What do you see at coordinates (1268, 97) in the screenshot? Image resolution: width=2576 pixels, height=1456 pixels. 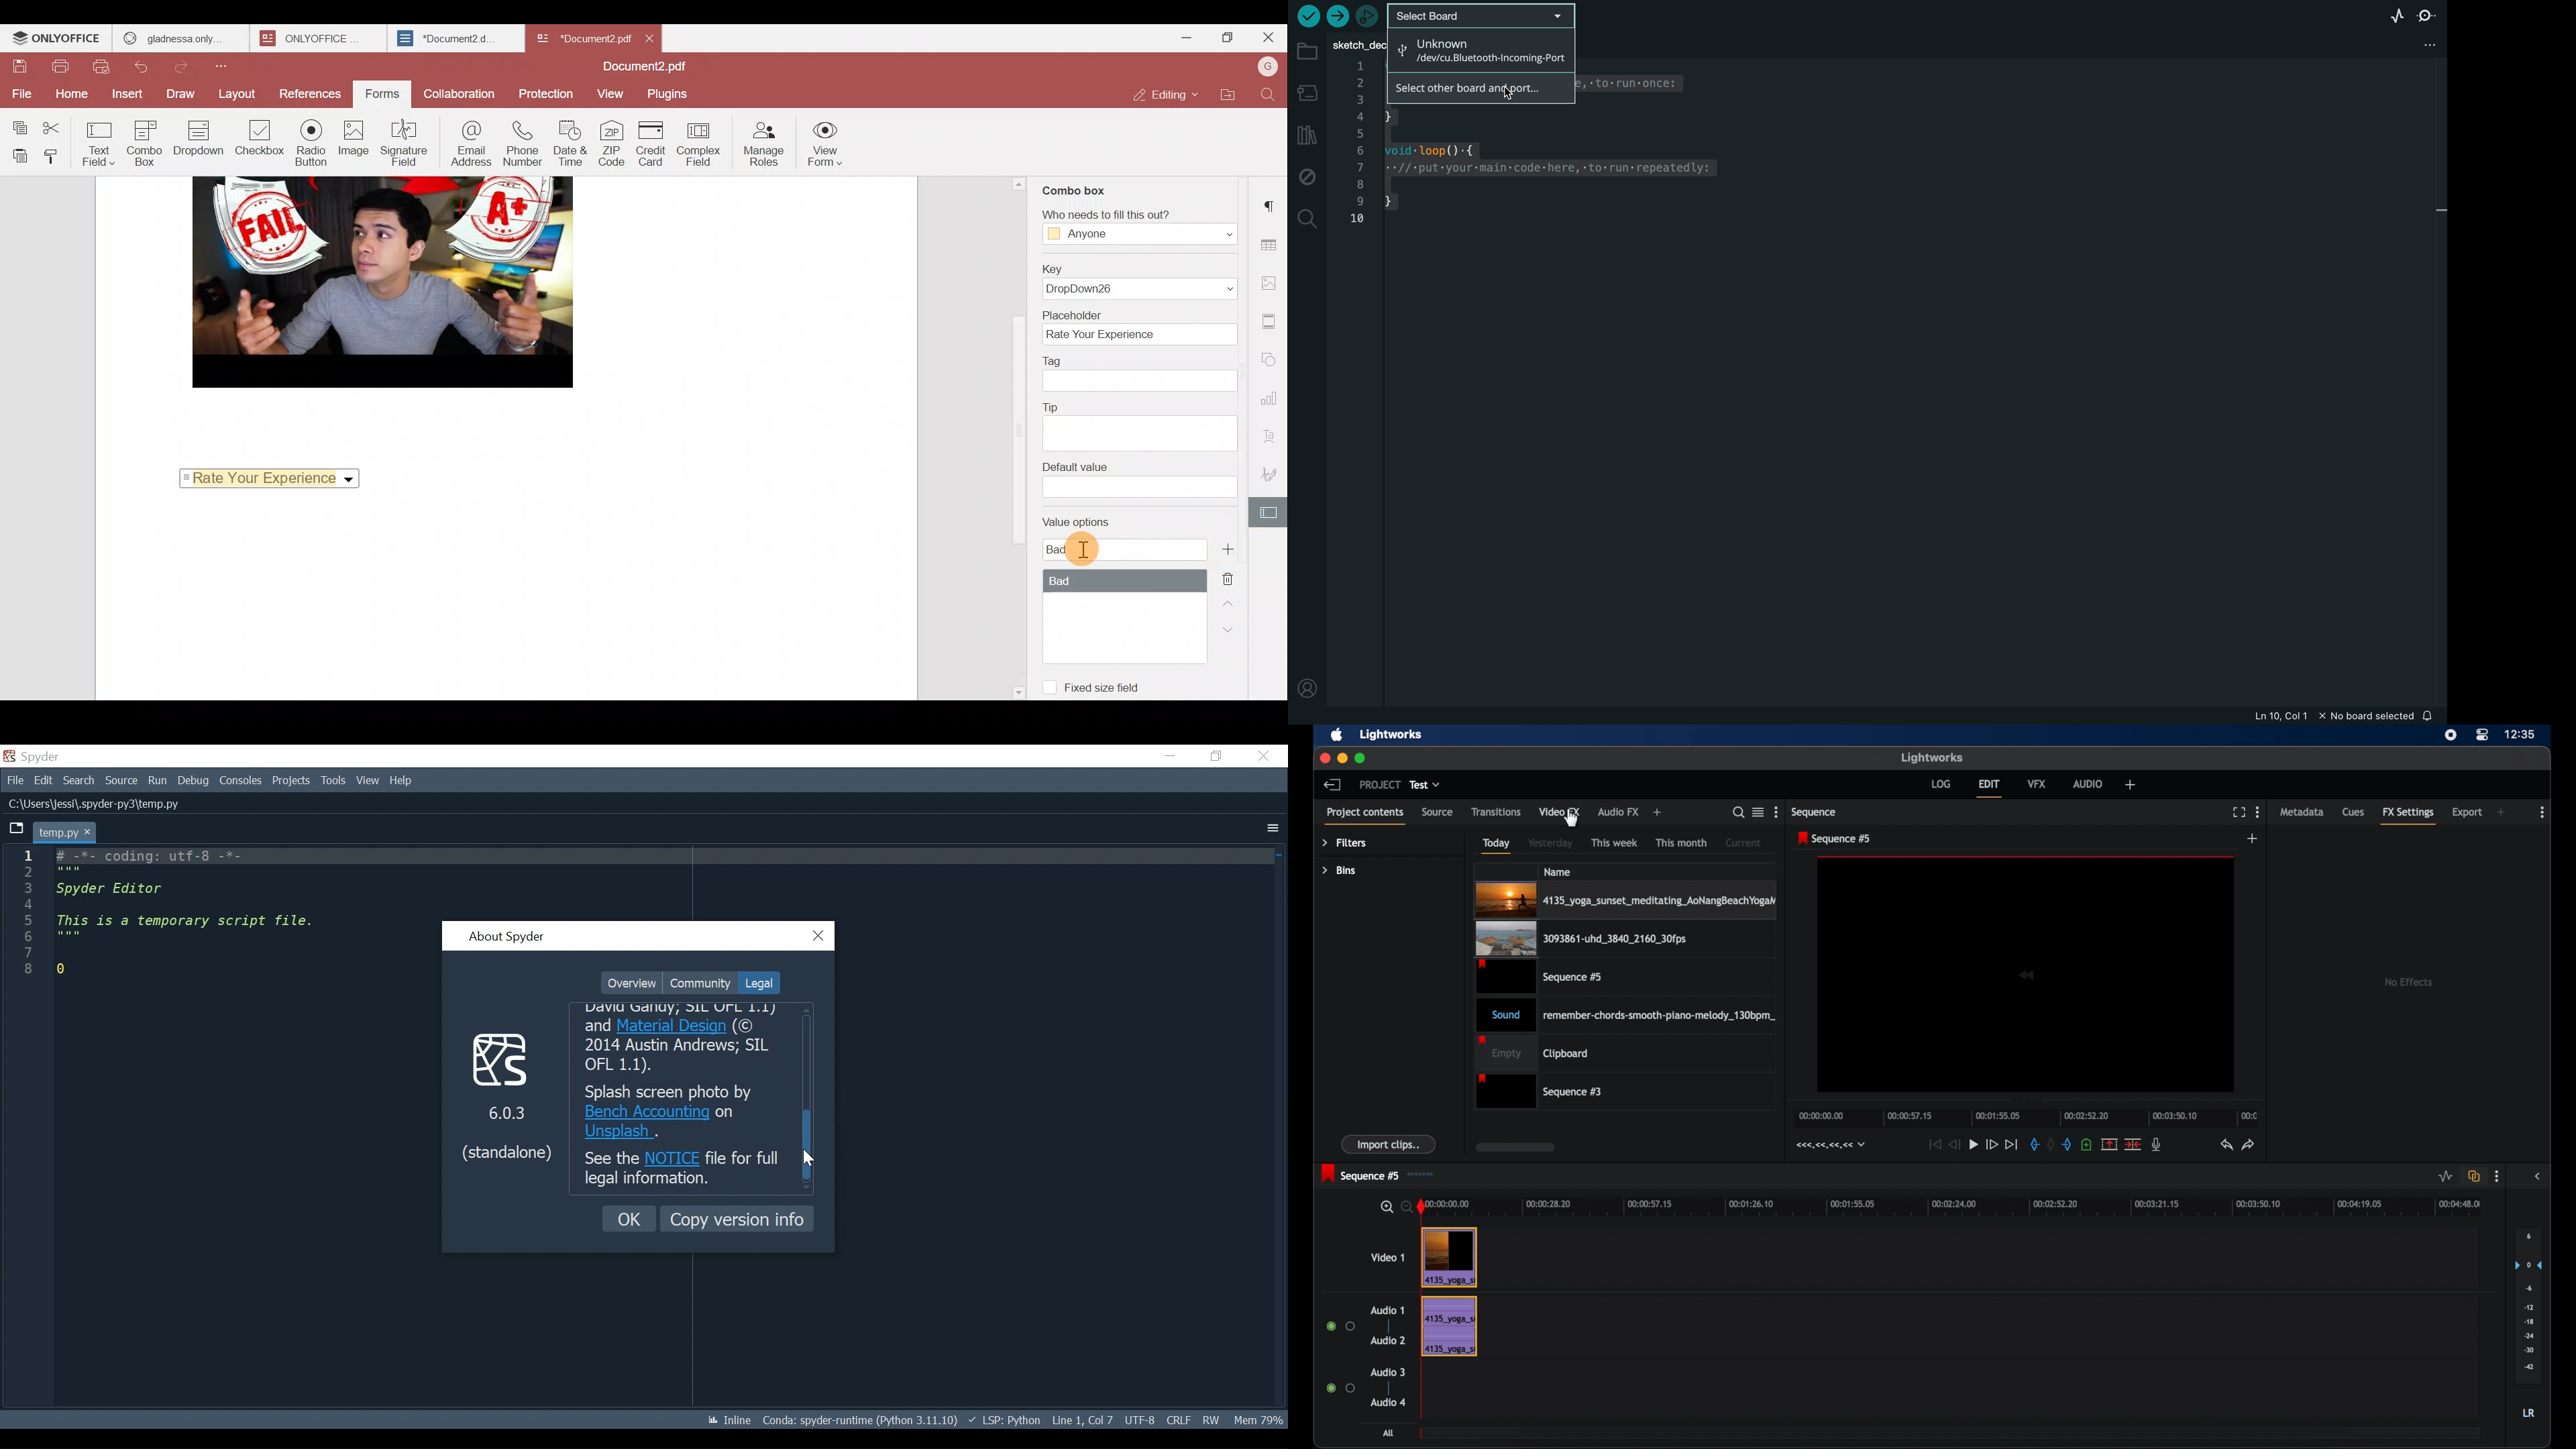 I see `Find` at bounding box center [1268, 97].